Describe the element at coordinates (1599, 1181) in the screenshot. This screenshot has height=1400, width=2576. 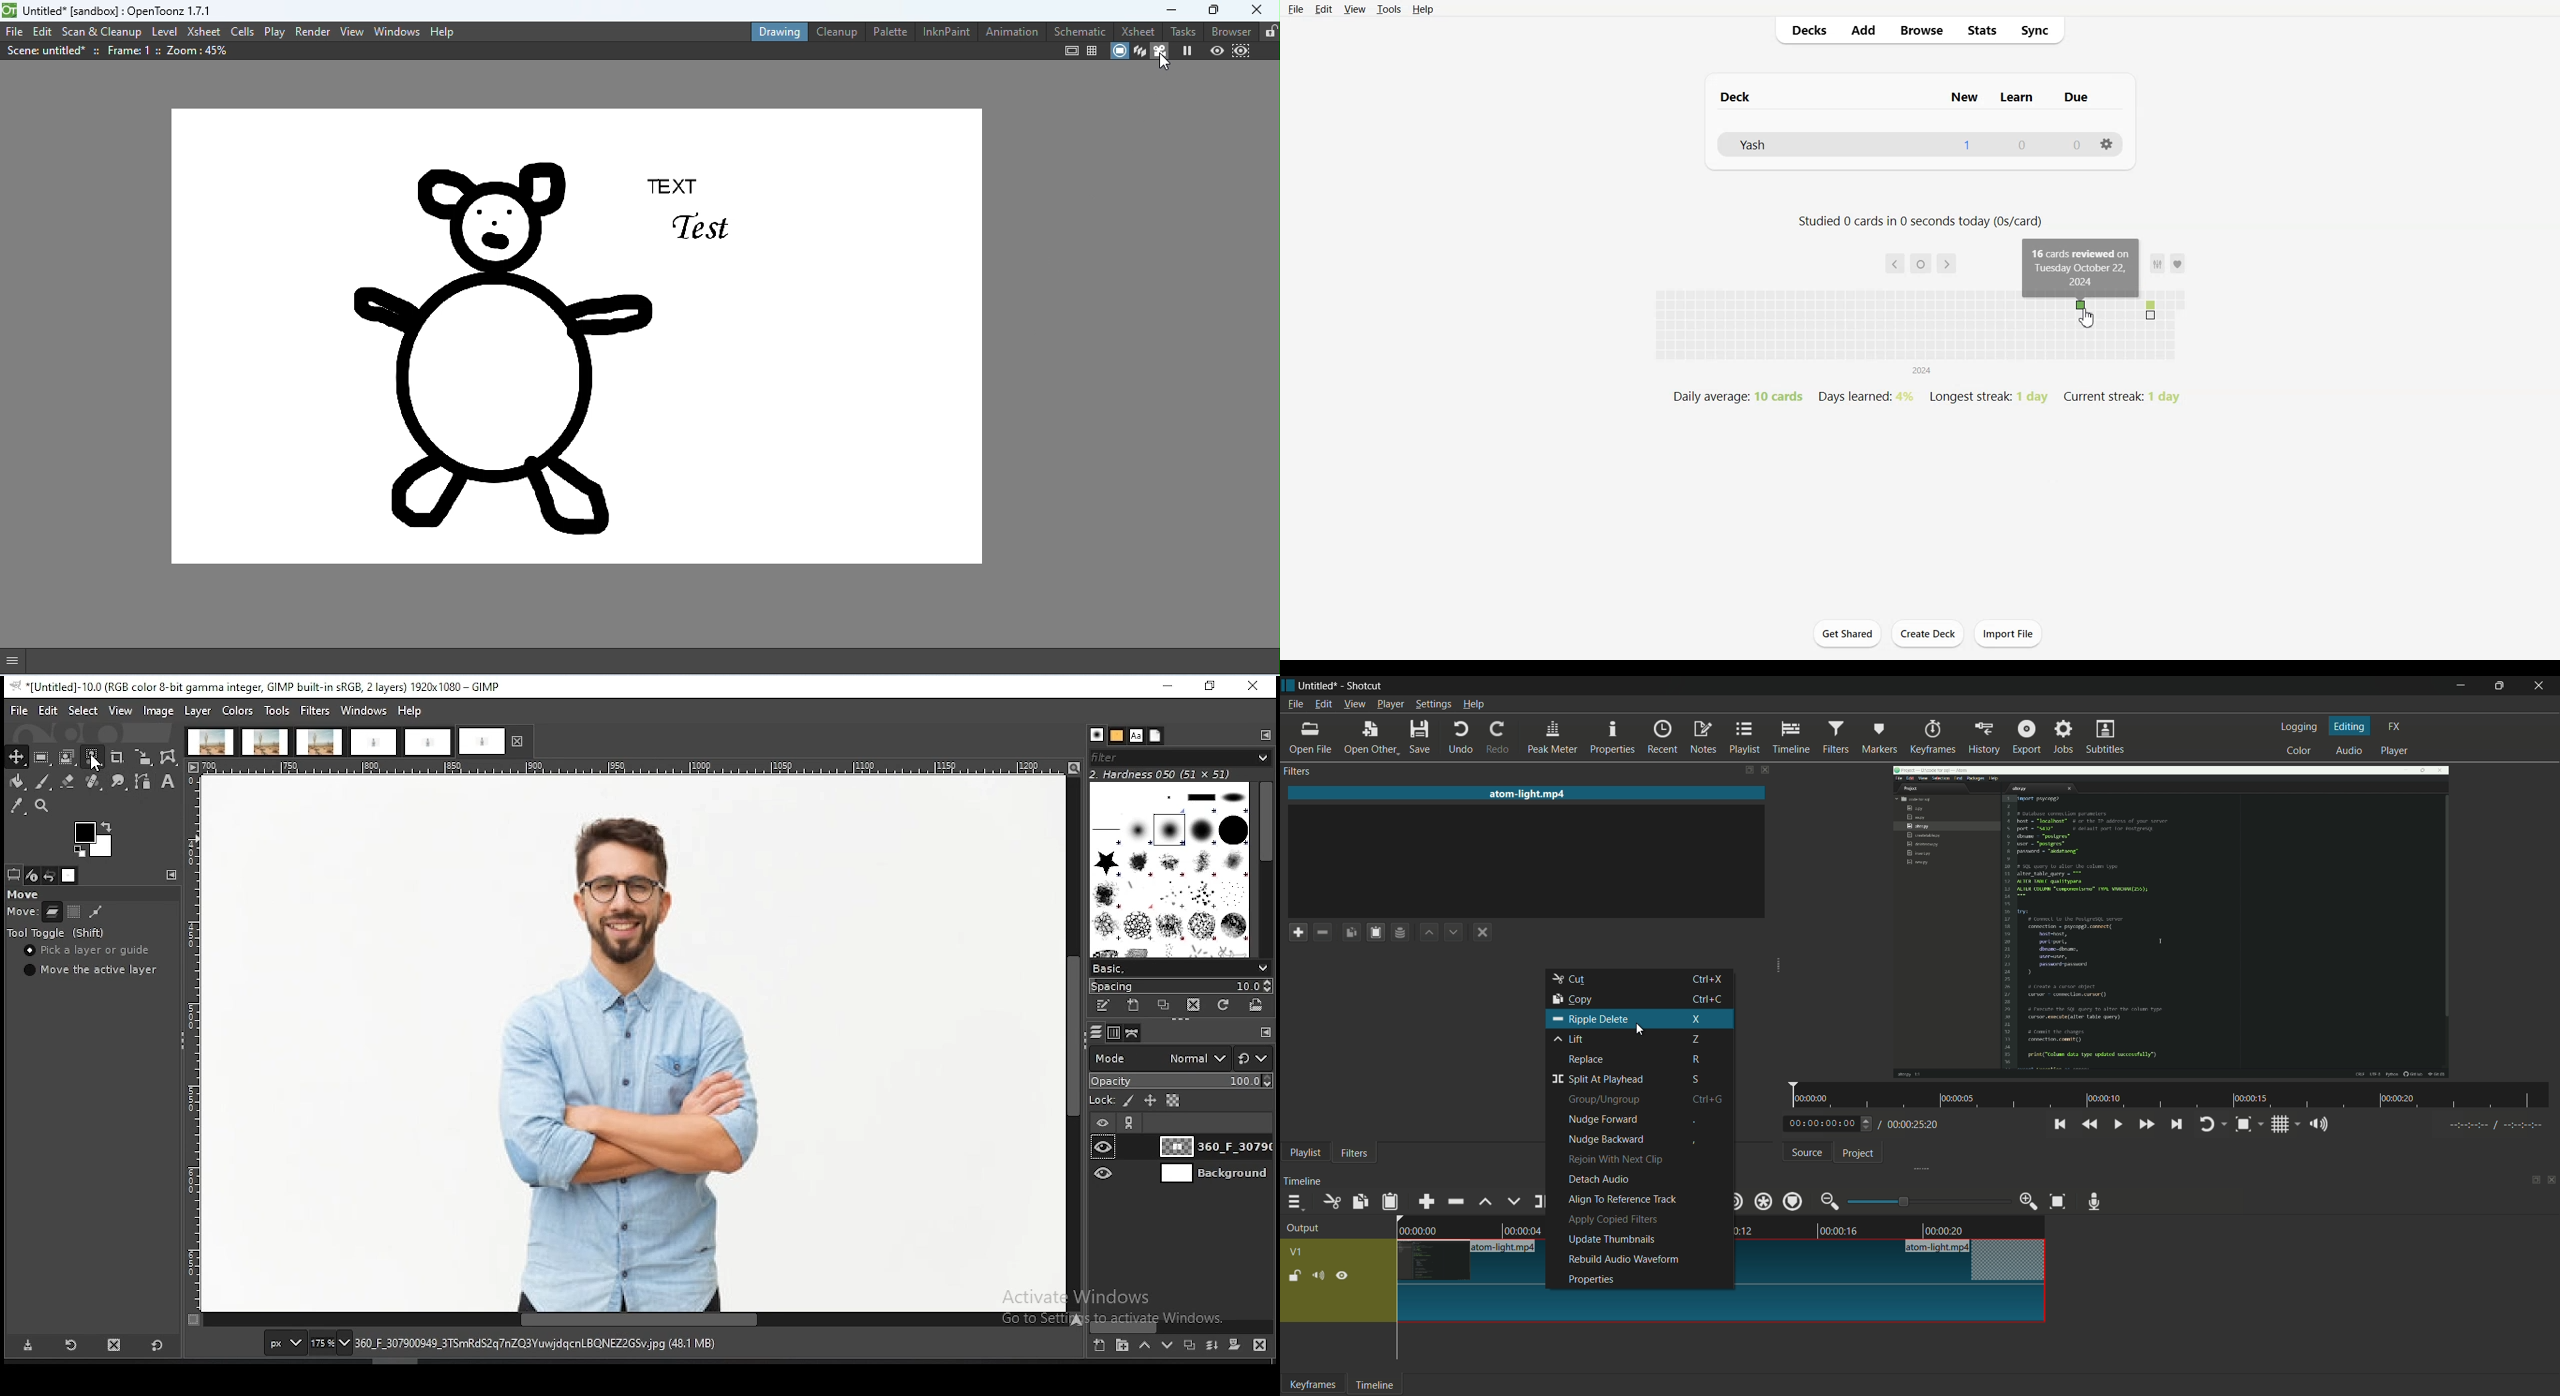
I see `detach audio` at that location.